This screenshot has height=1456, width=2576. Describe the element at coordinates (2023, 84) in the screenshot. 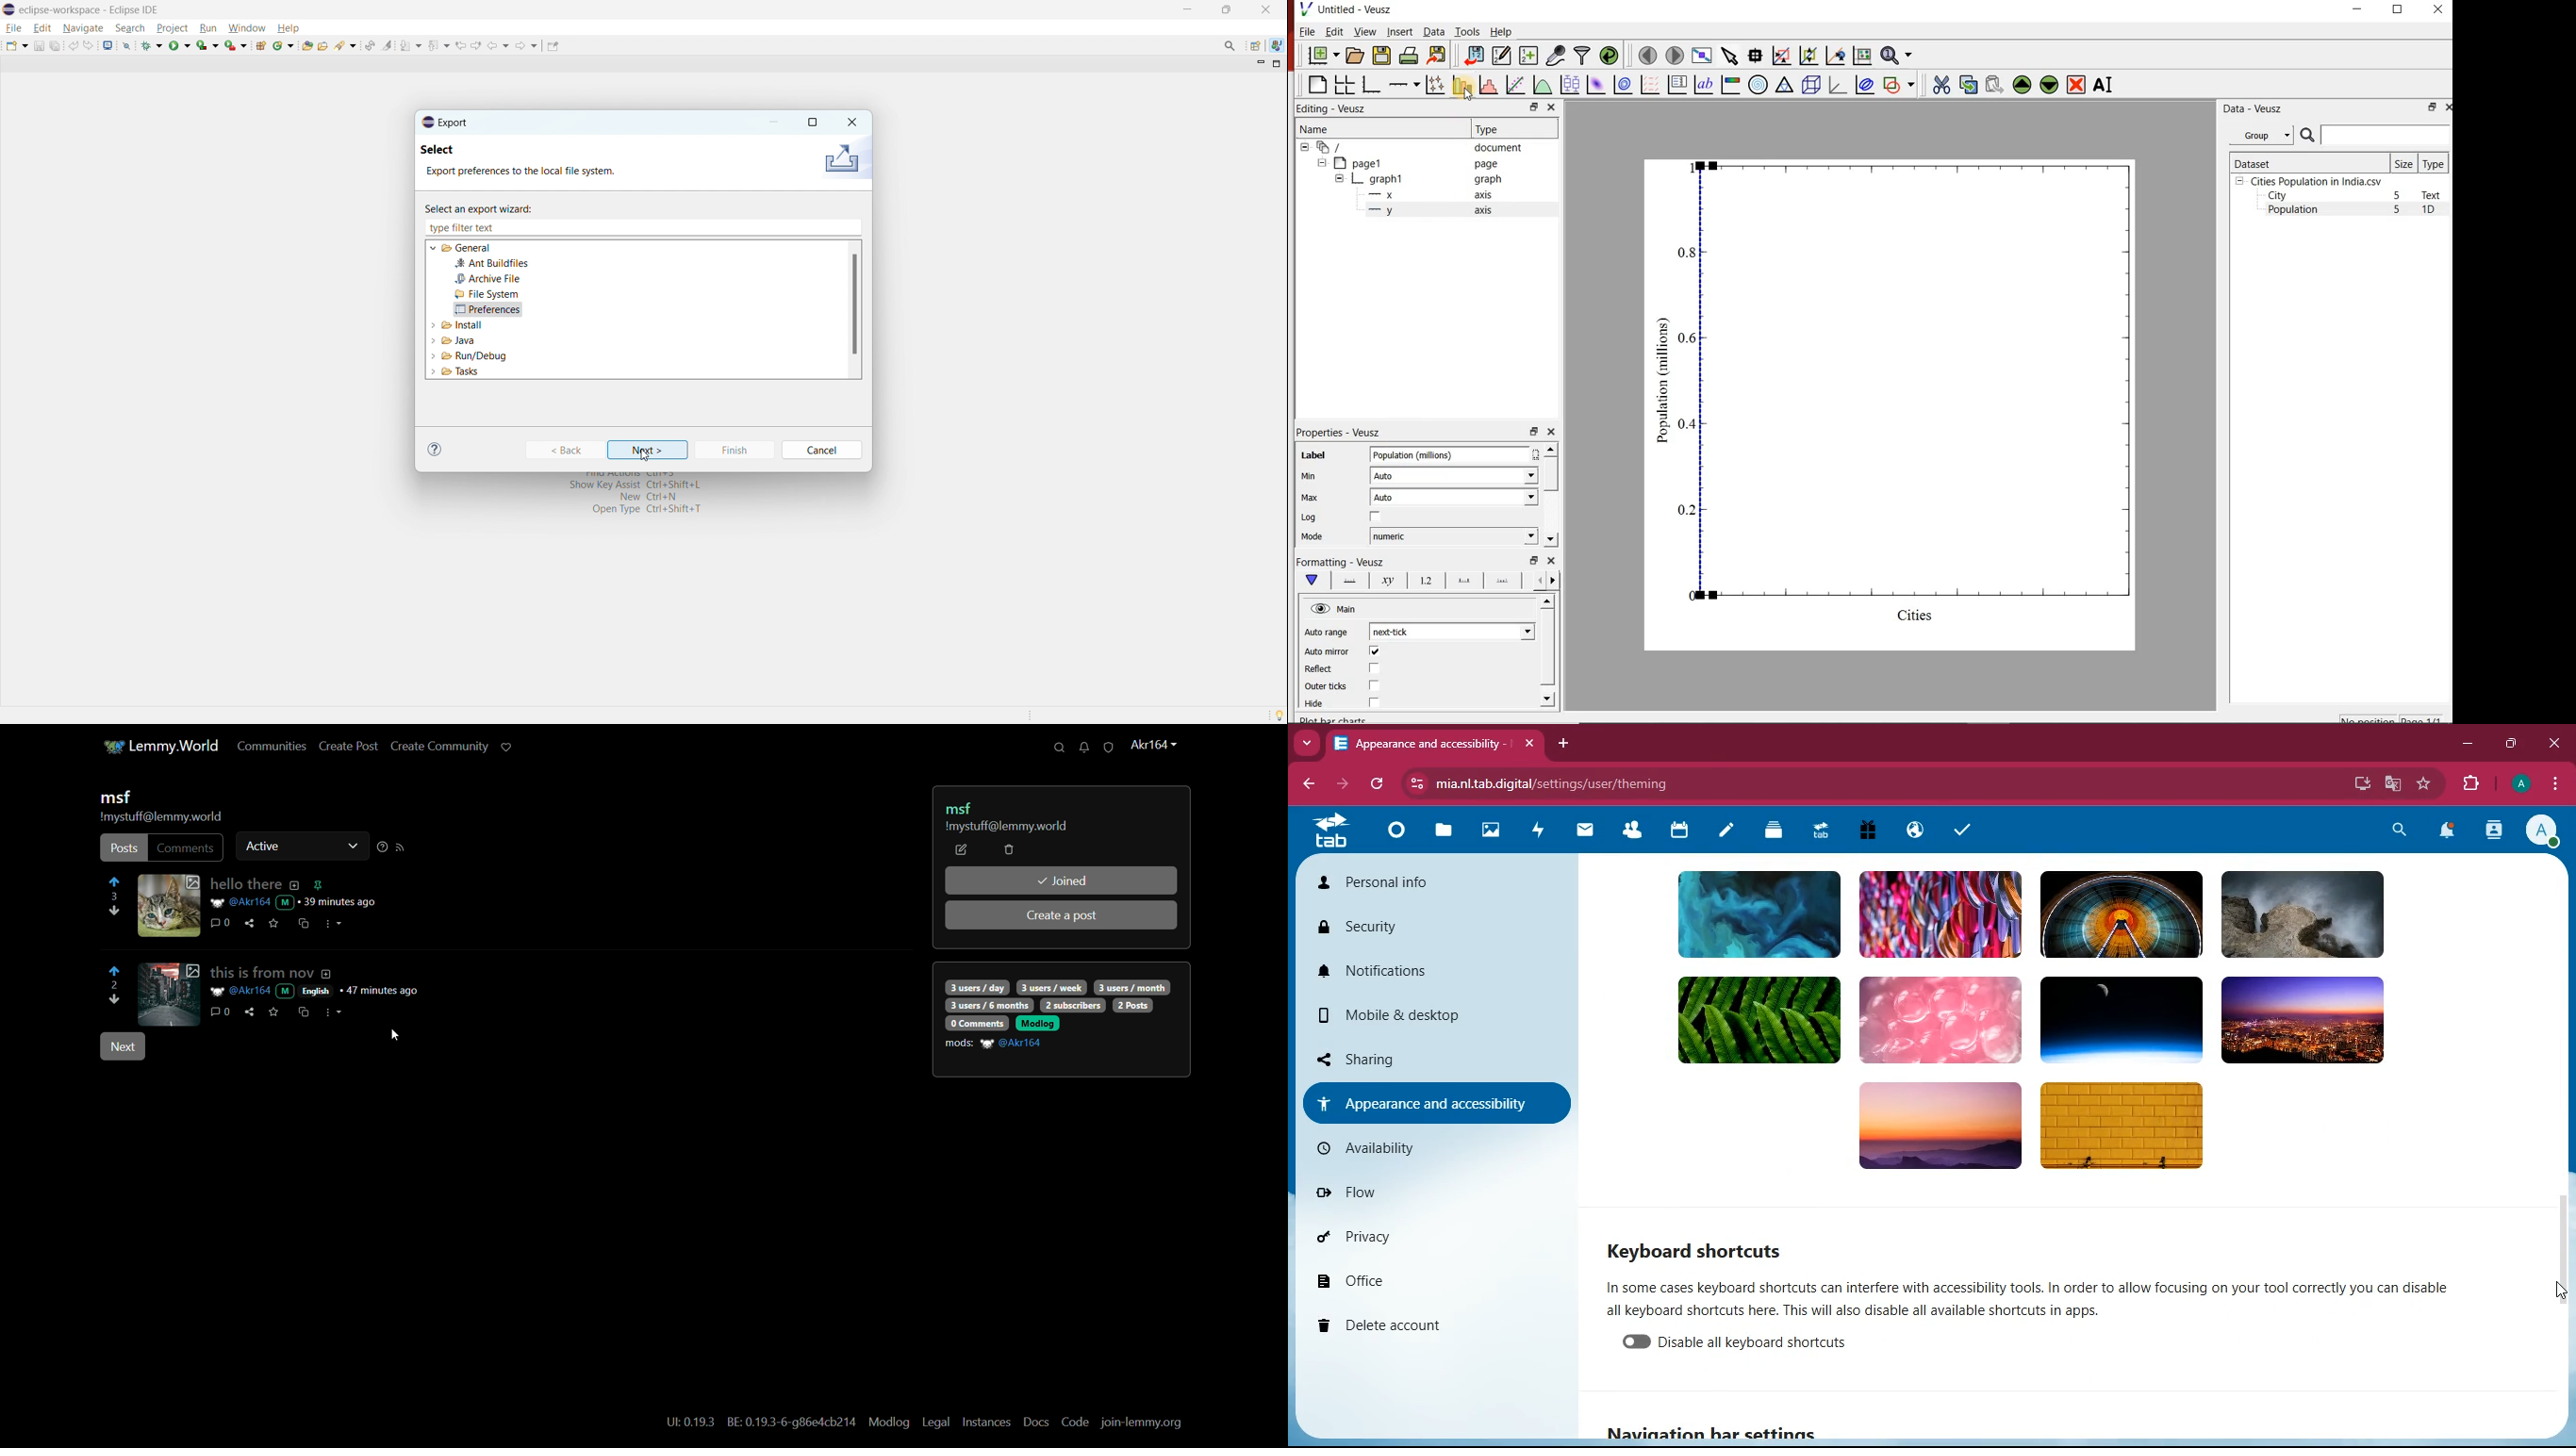

I see `move the selected widget up` at that location.